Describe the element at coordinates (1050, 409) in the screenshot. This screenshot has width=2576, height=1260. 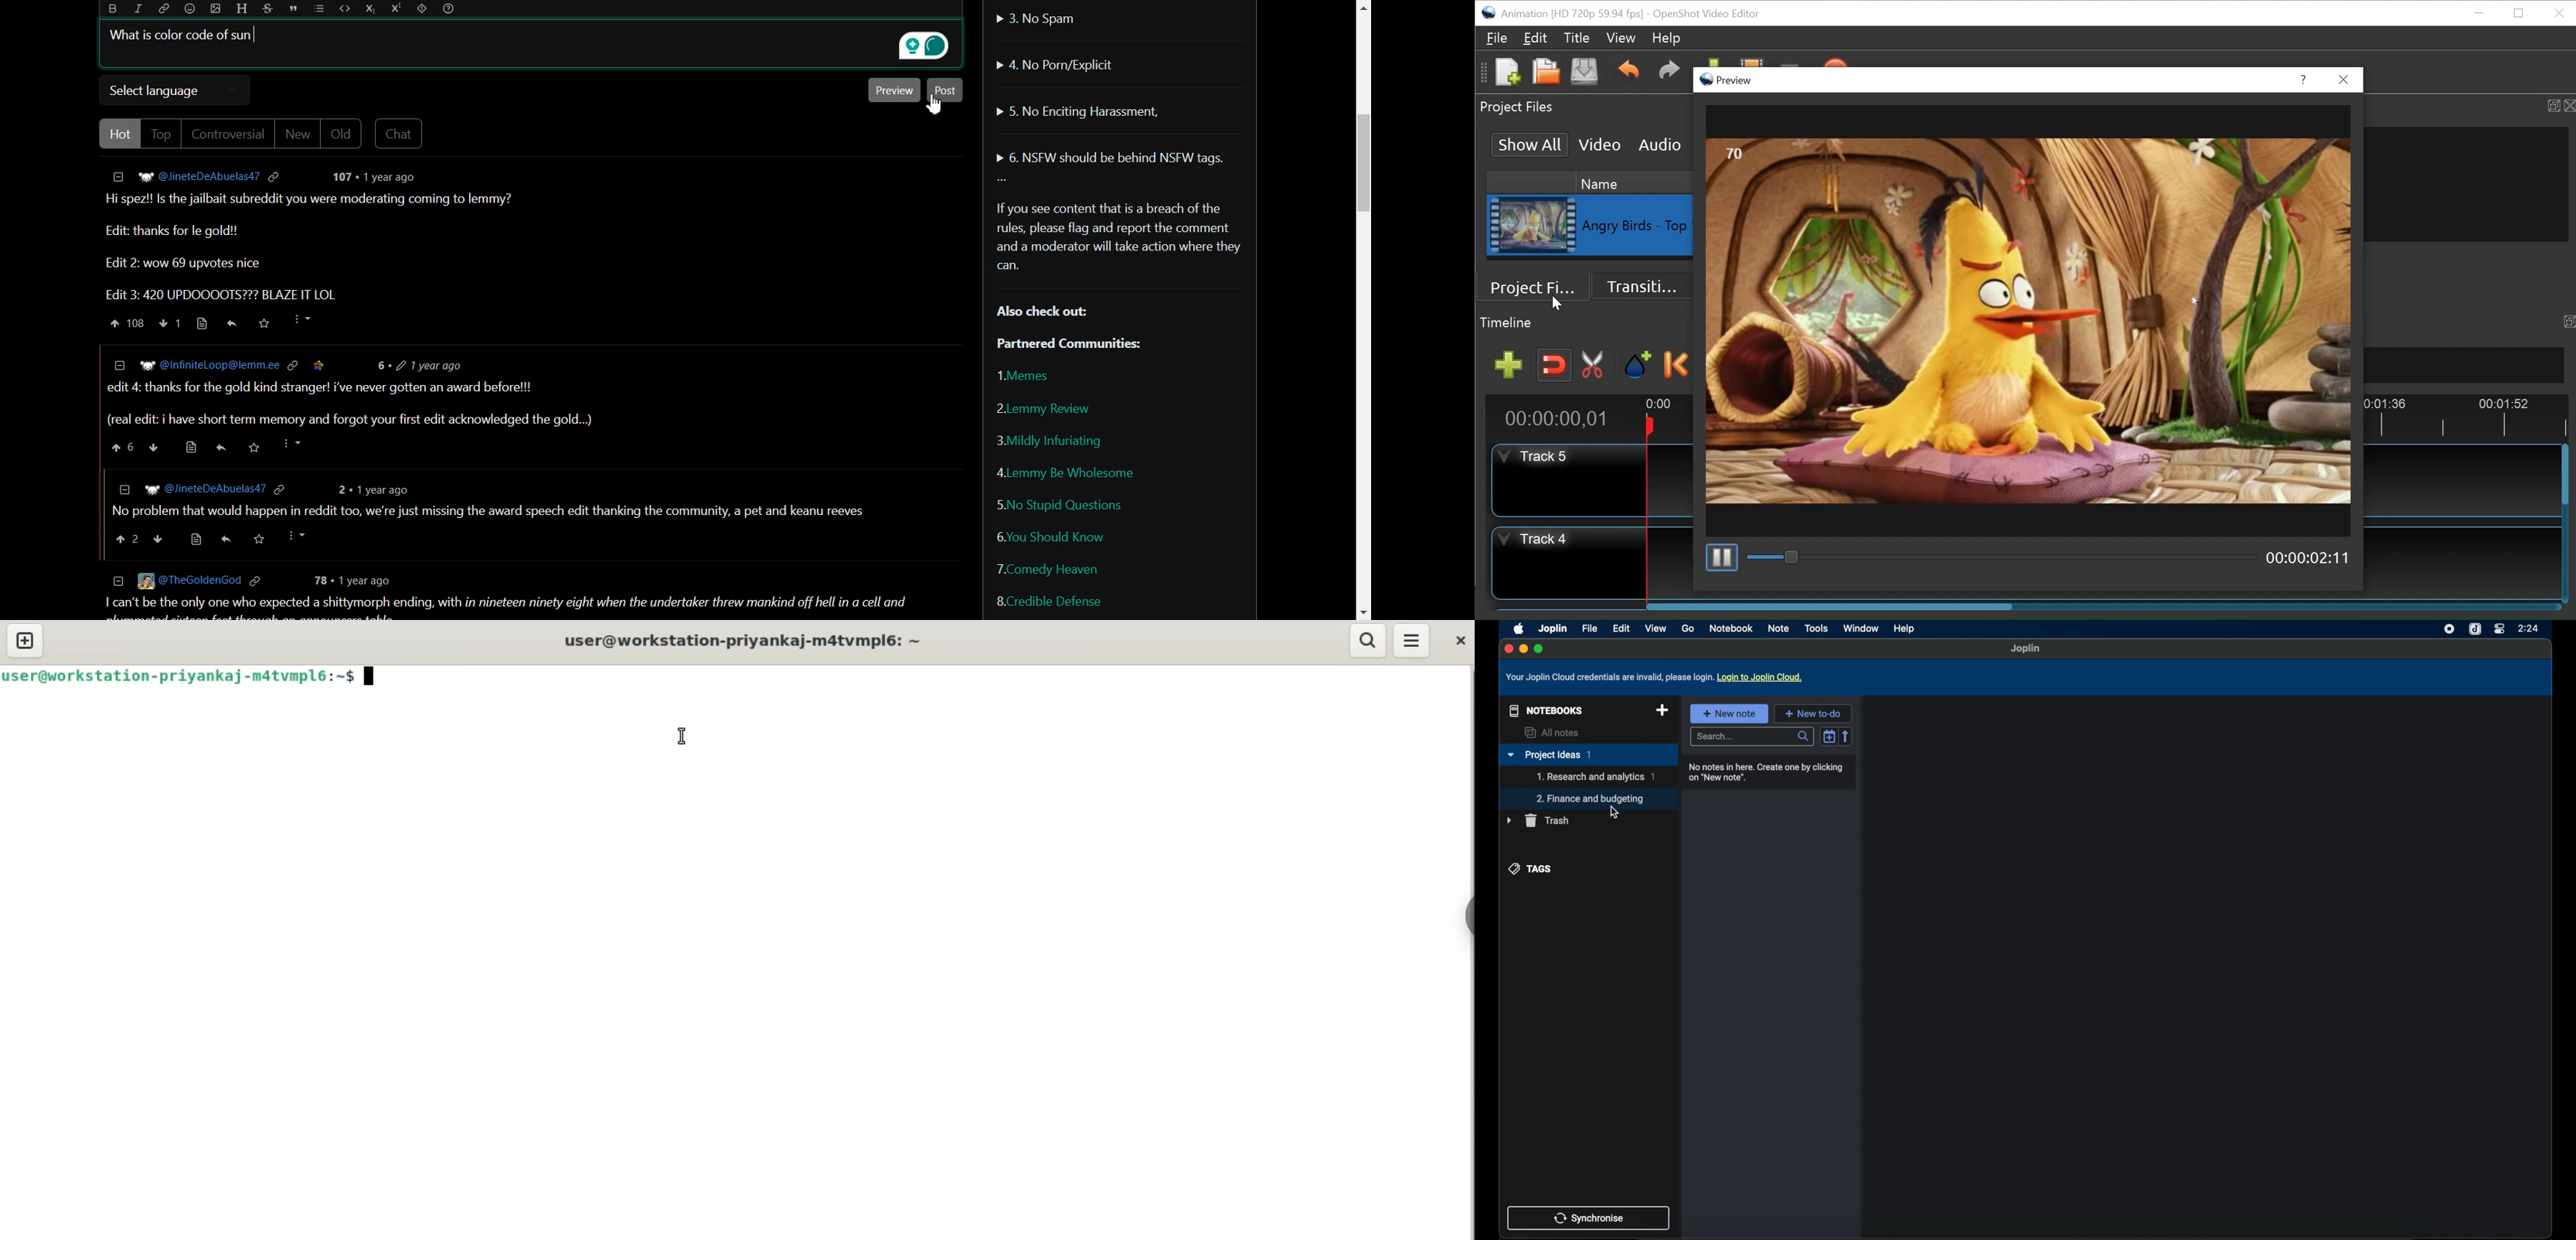
I see `Lemmy Review` at that location.